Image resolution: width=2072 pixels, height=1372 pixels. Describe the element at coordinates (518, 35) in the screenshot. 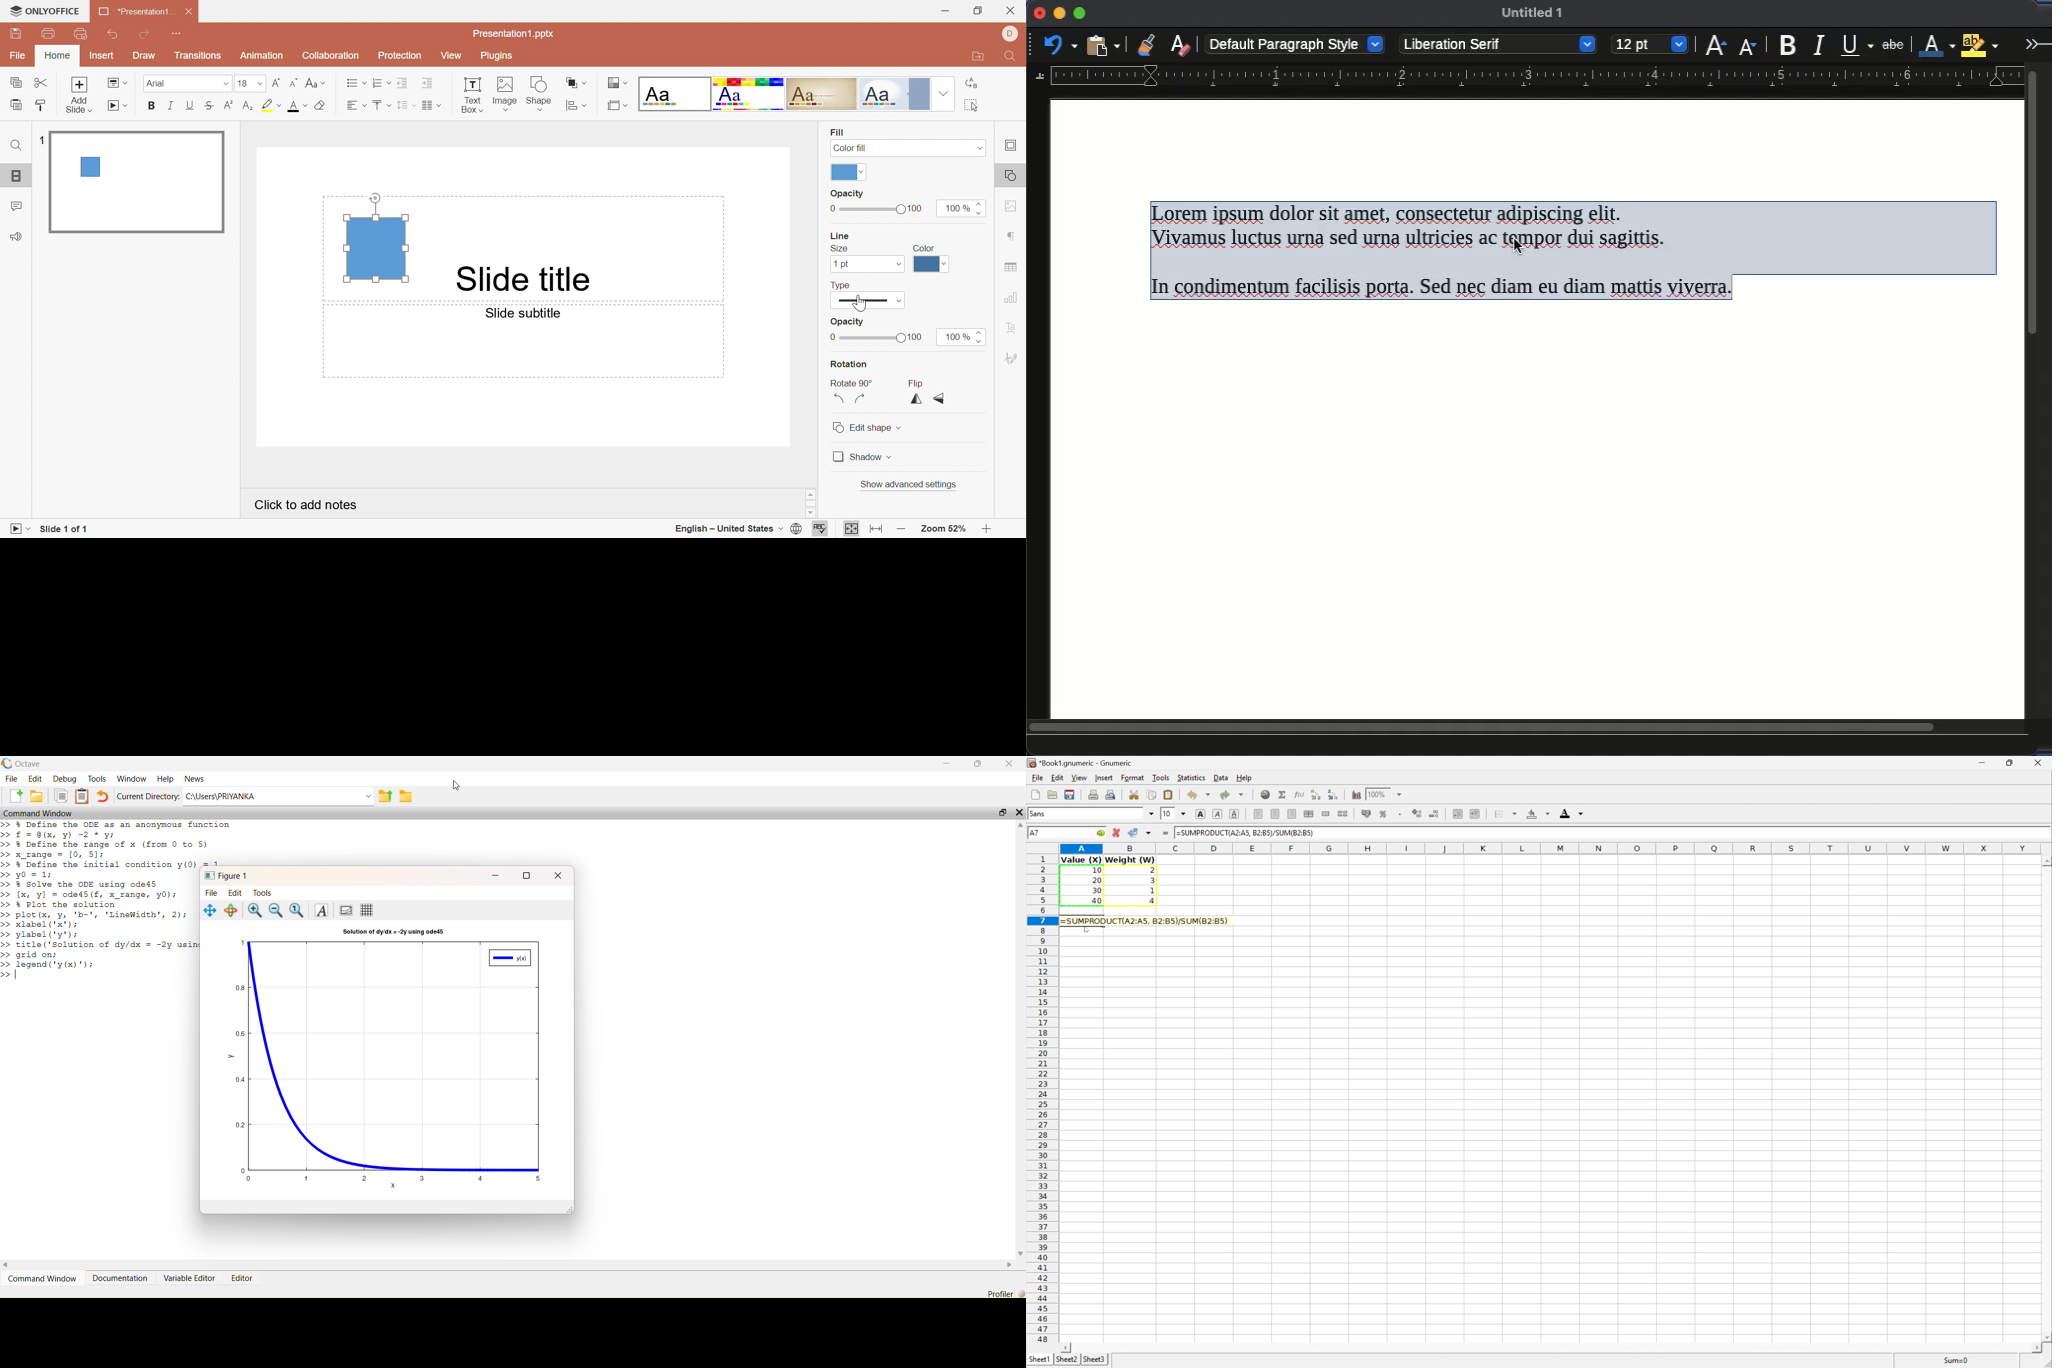

I see `Presentation1.pptx` at that location.